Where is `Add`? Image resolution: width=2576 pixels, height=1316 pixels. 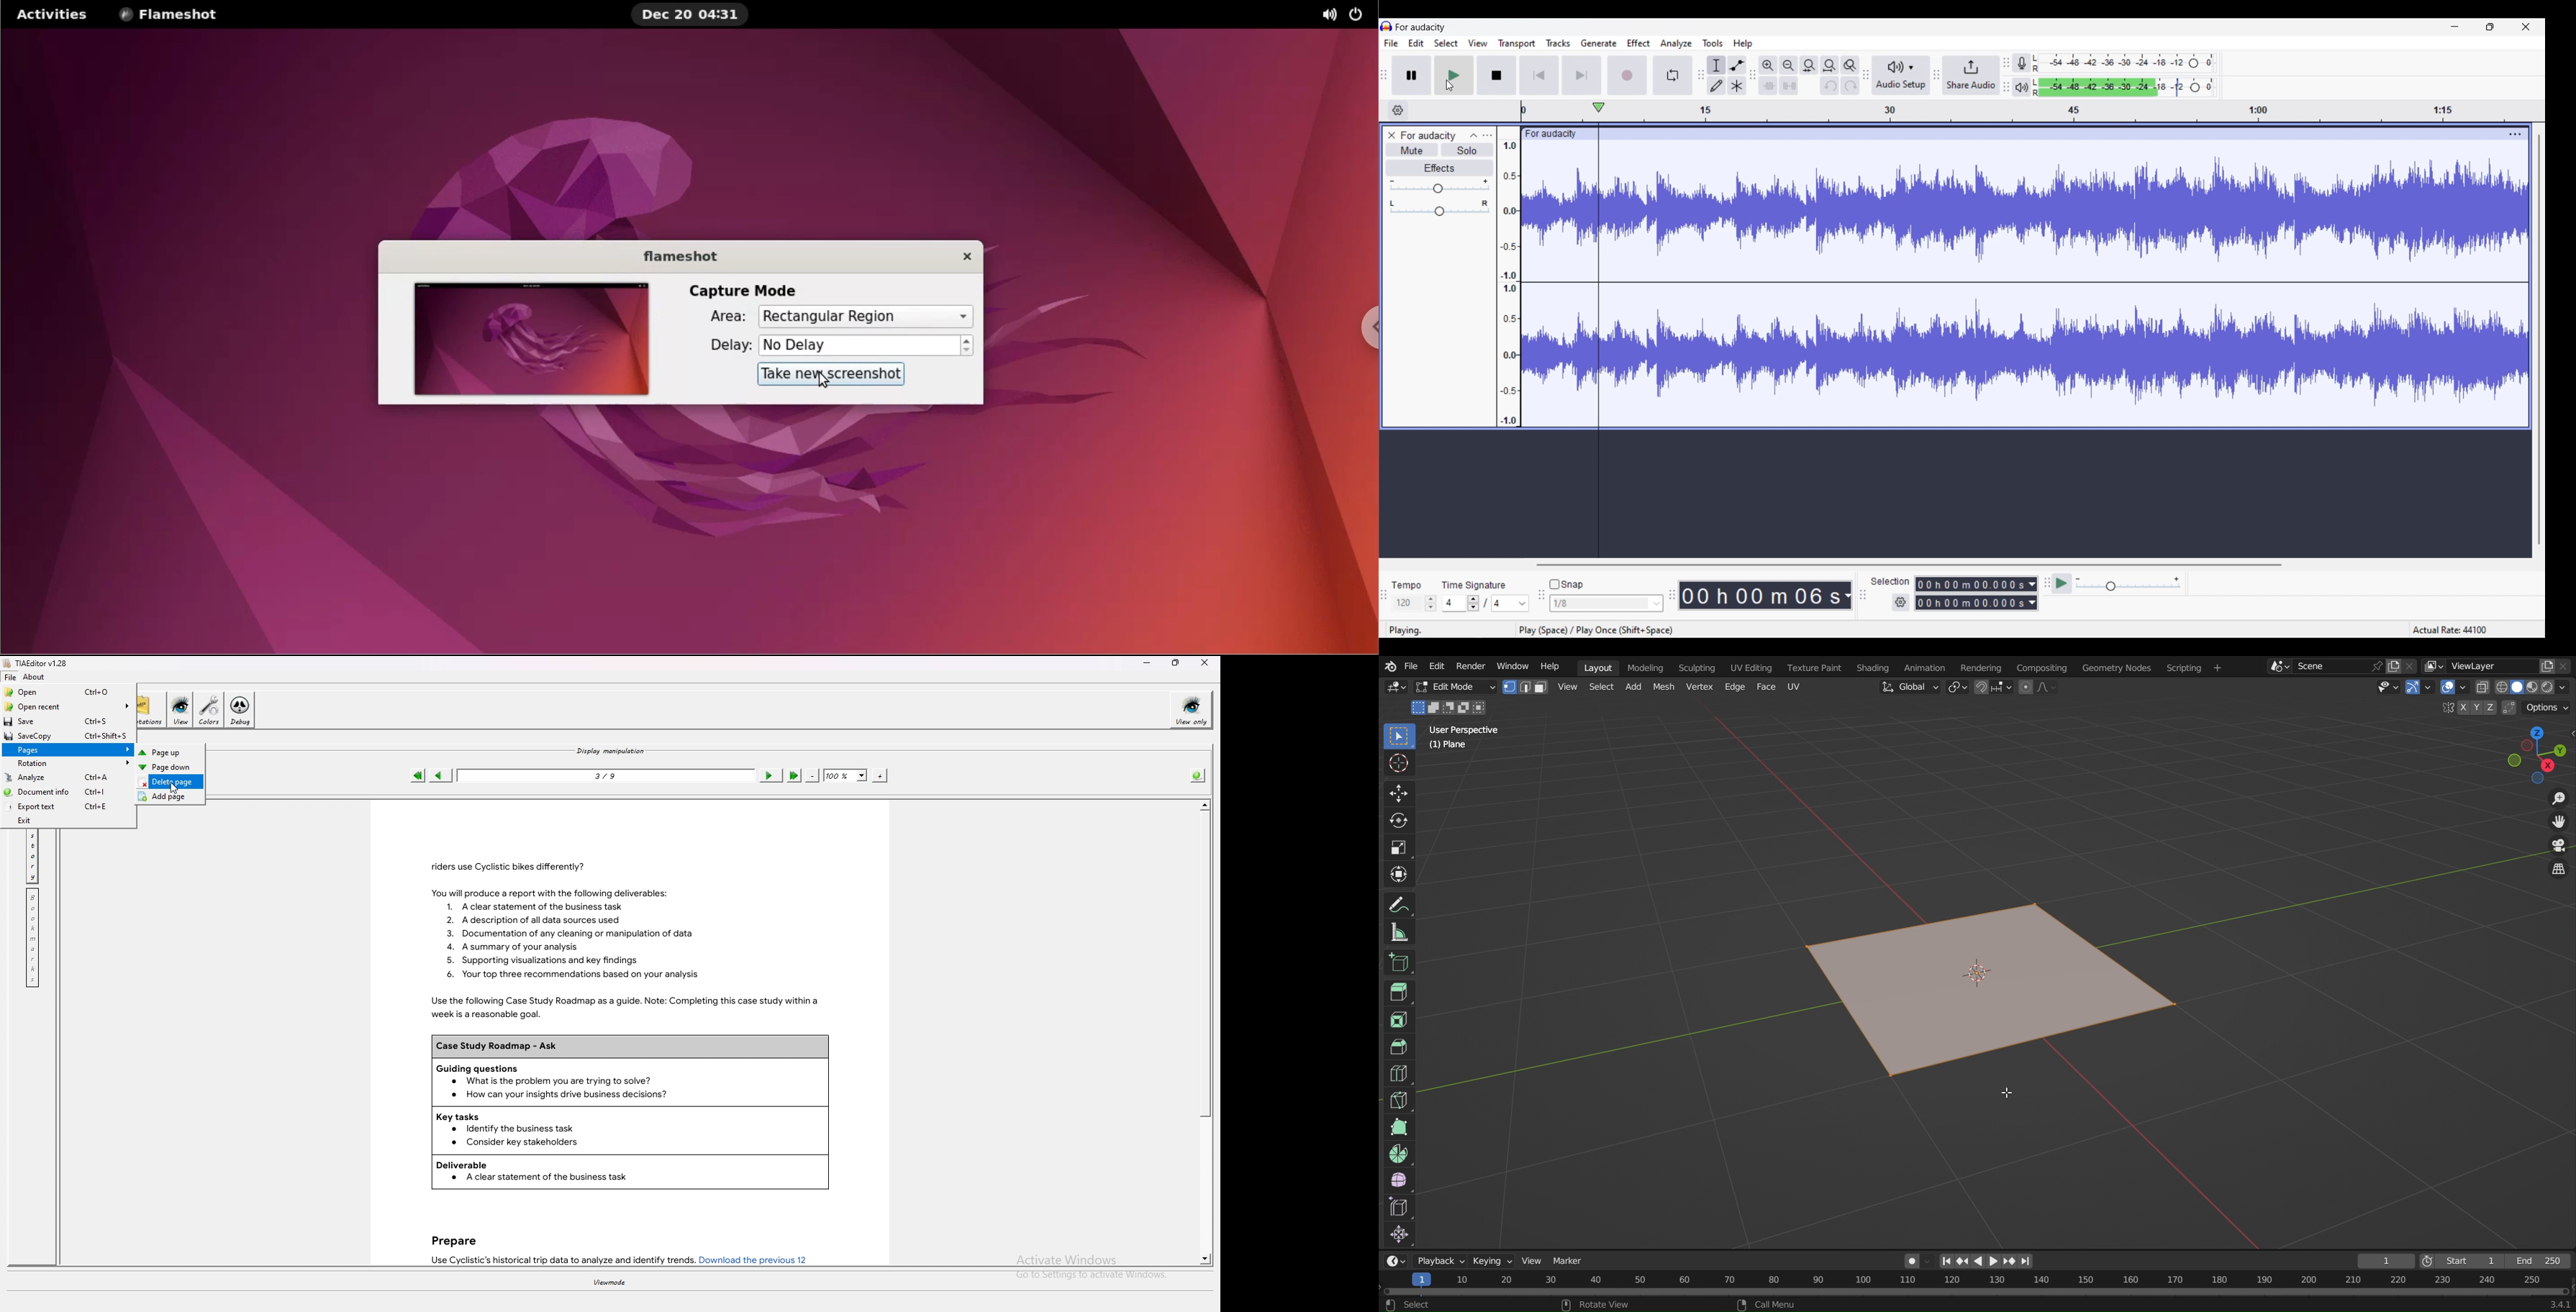 Add is located at coordinates (1632, 688).